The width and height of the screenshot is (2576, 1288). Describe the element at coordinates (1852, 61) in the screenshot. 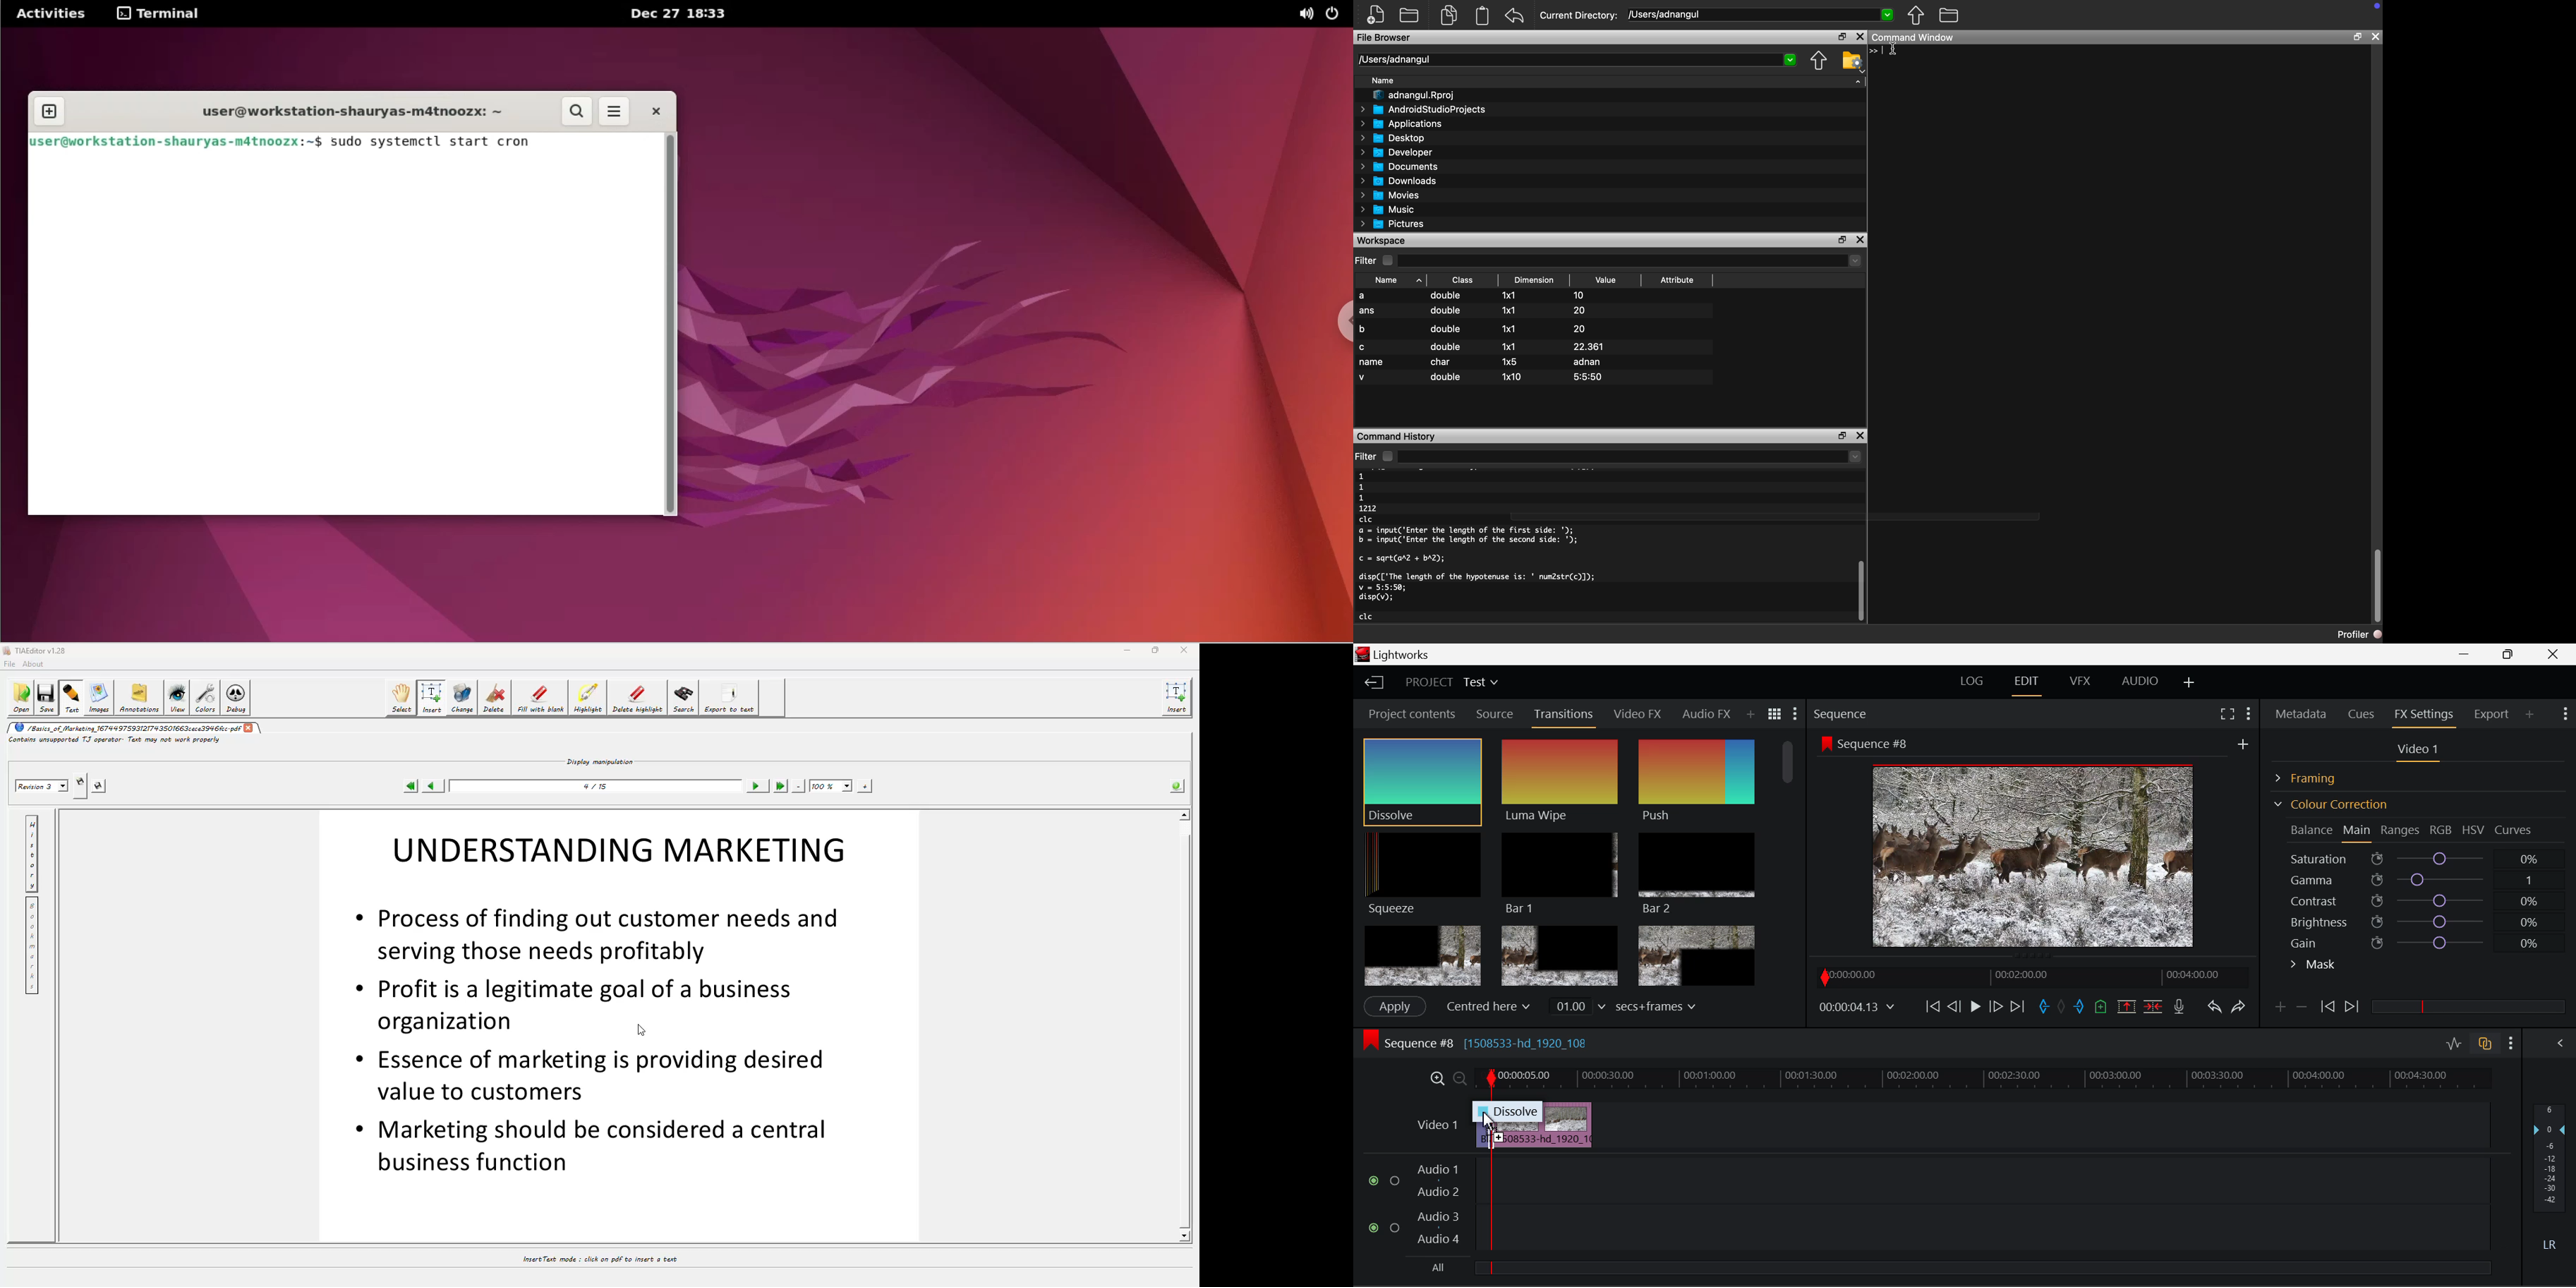

I see `Folder Settings` at that location.